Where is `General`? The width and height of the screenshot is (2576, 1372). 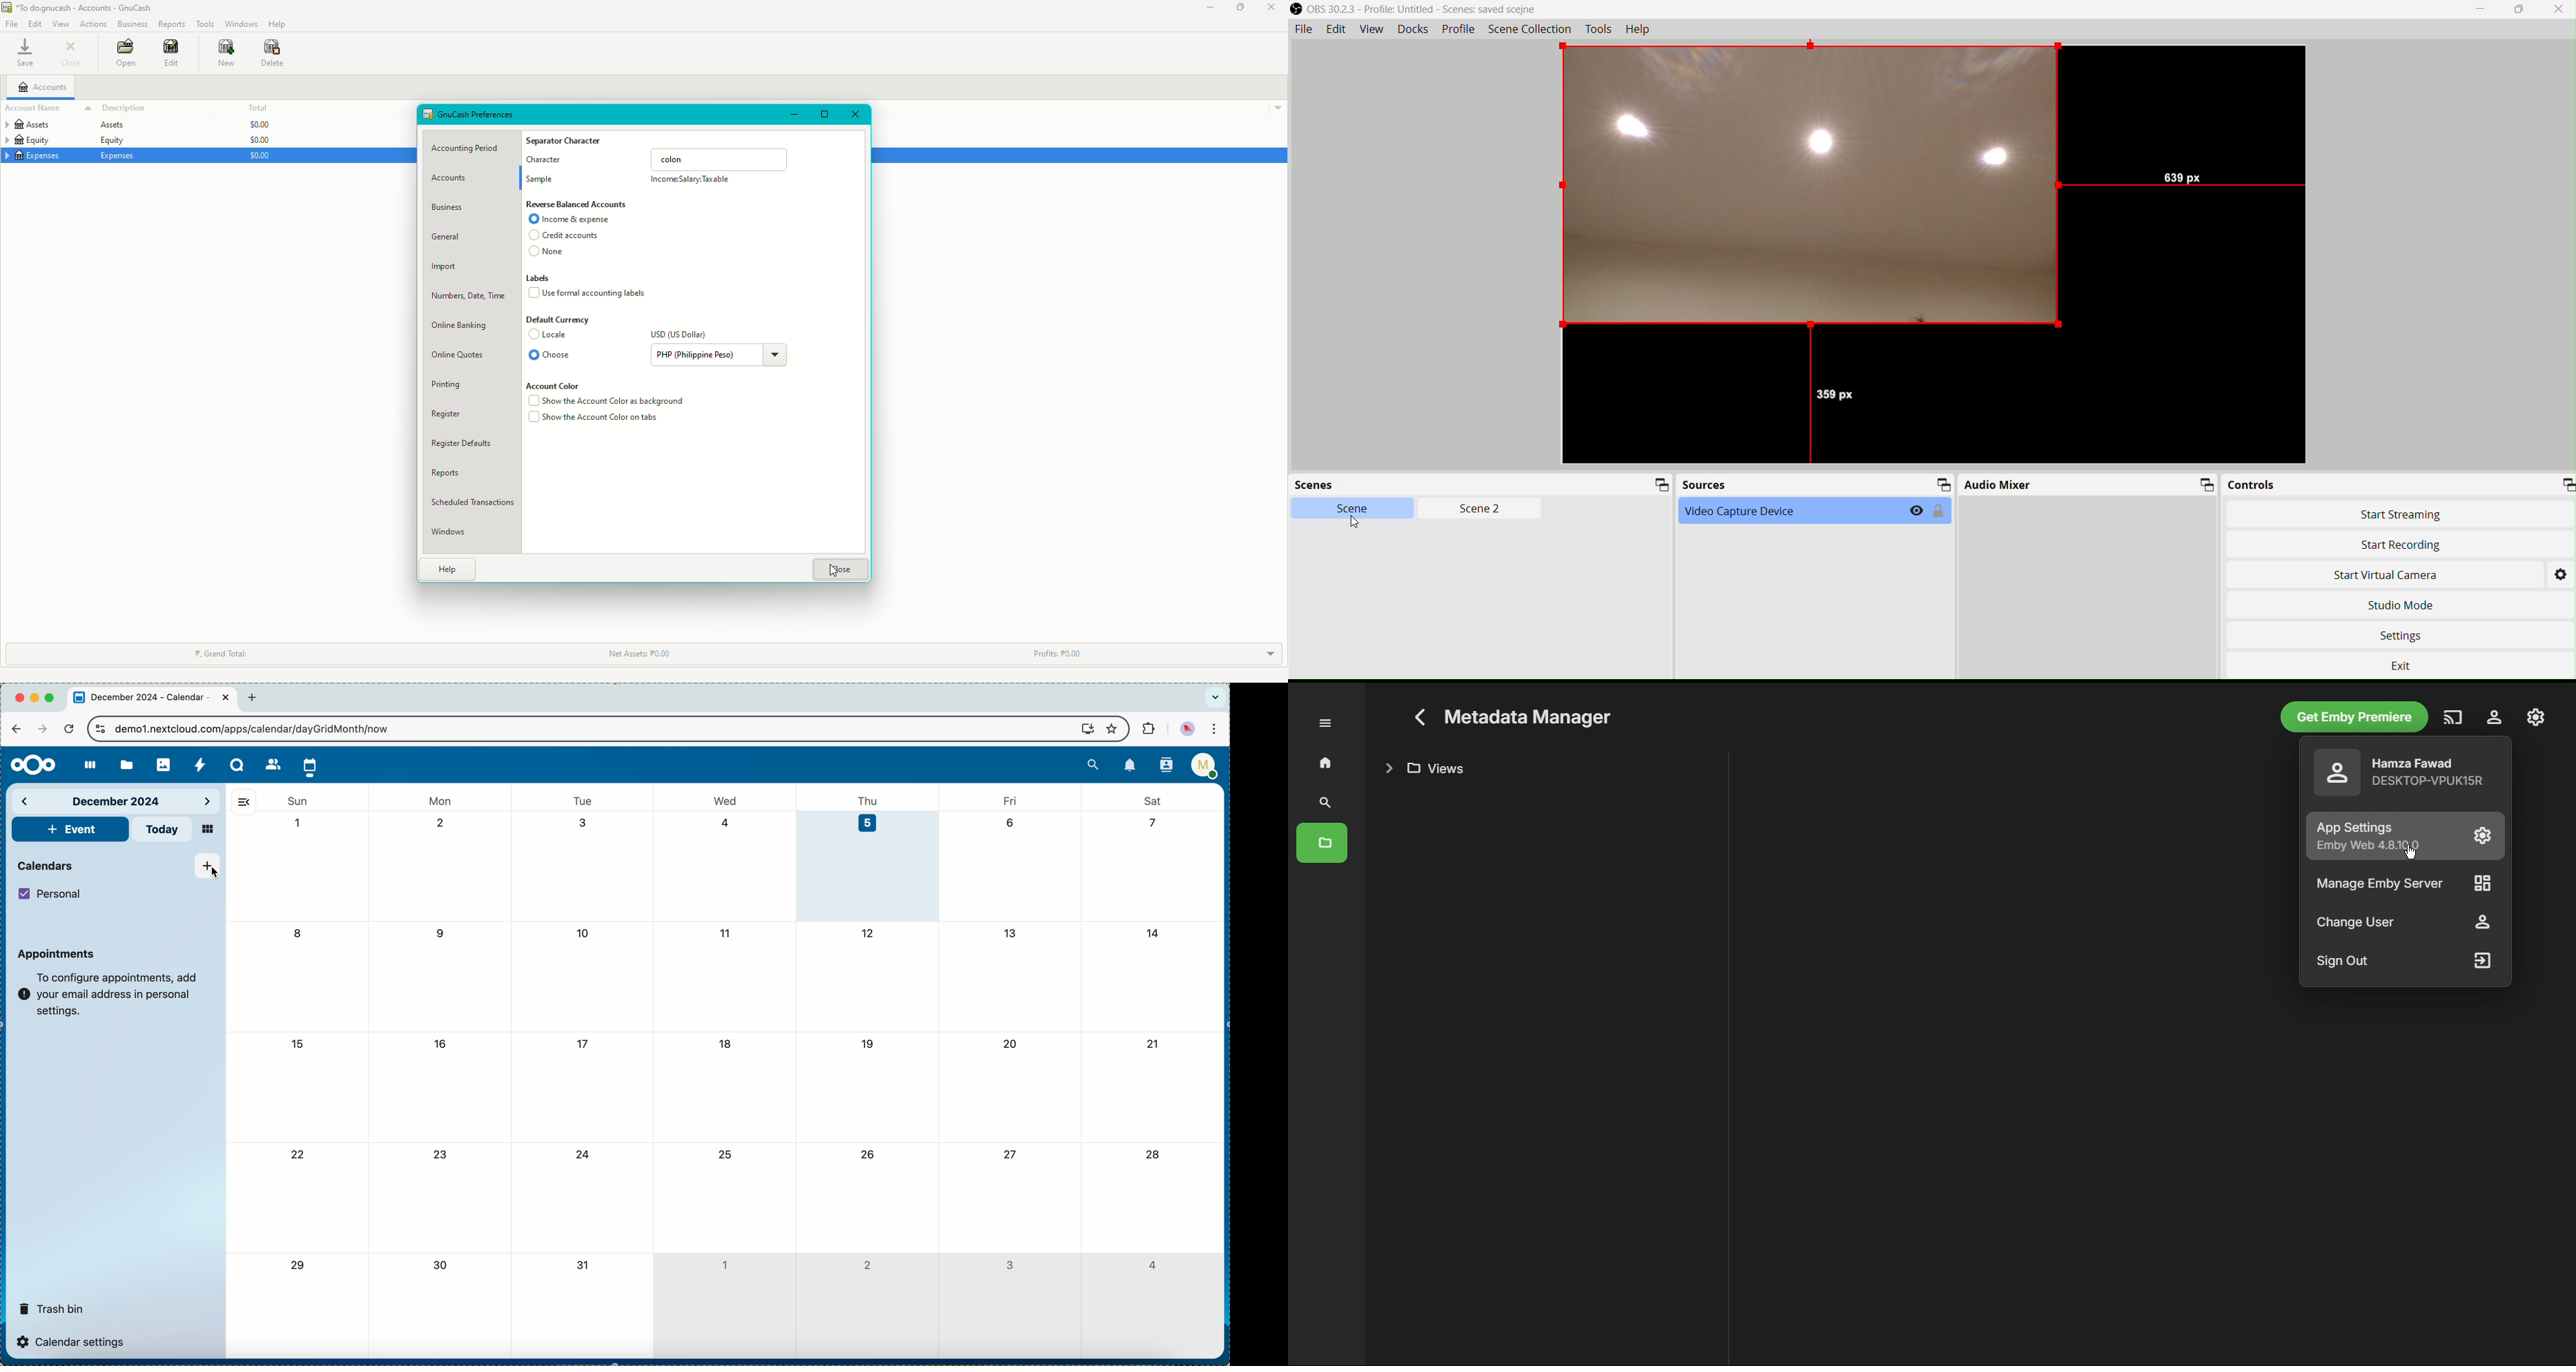
General is located at coordinates (448, 237).